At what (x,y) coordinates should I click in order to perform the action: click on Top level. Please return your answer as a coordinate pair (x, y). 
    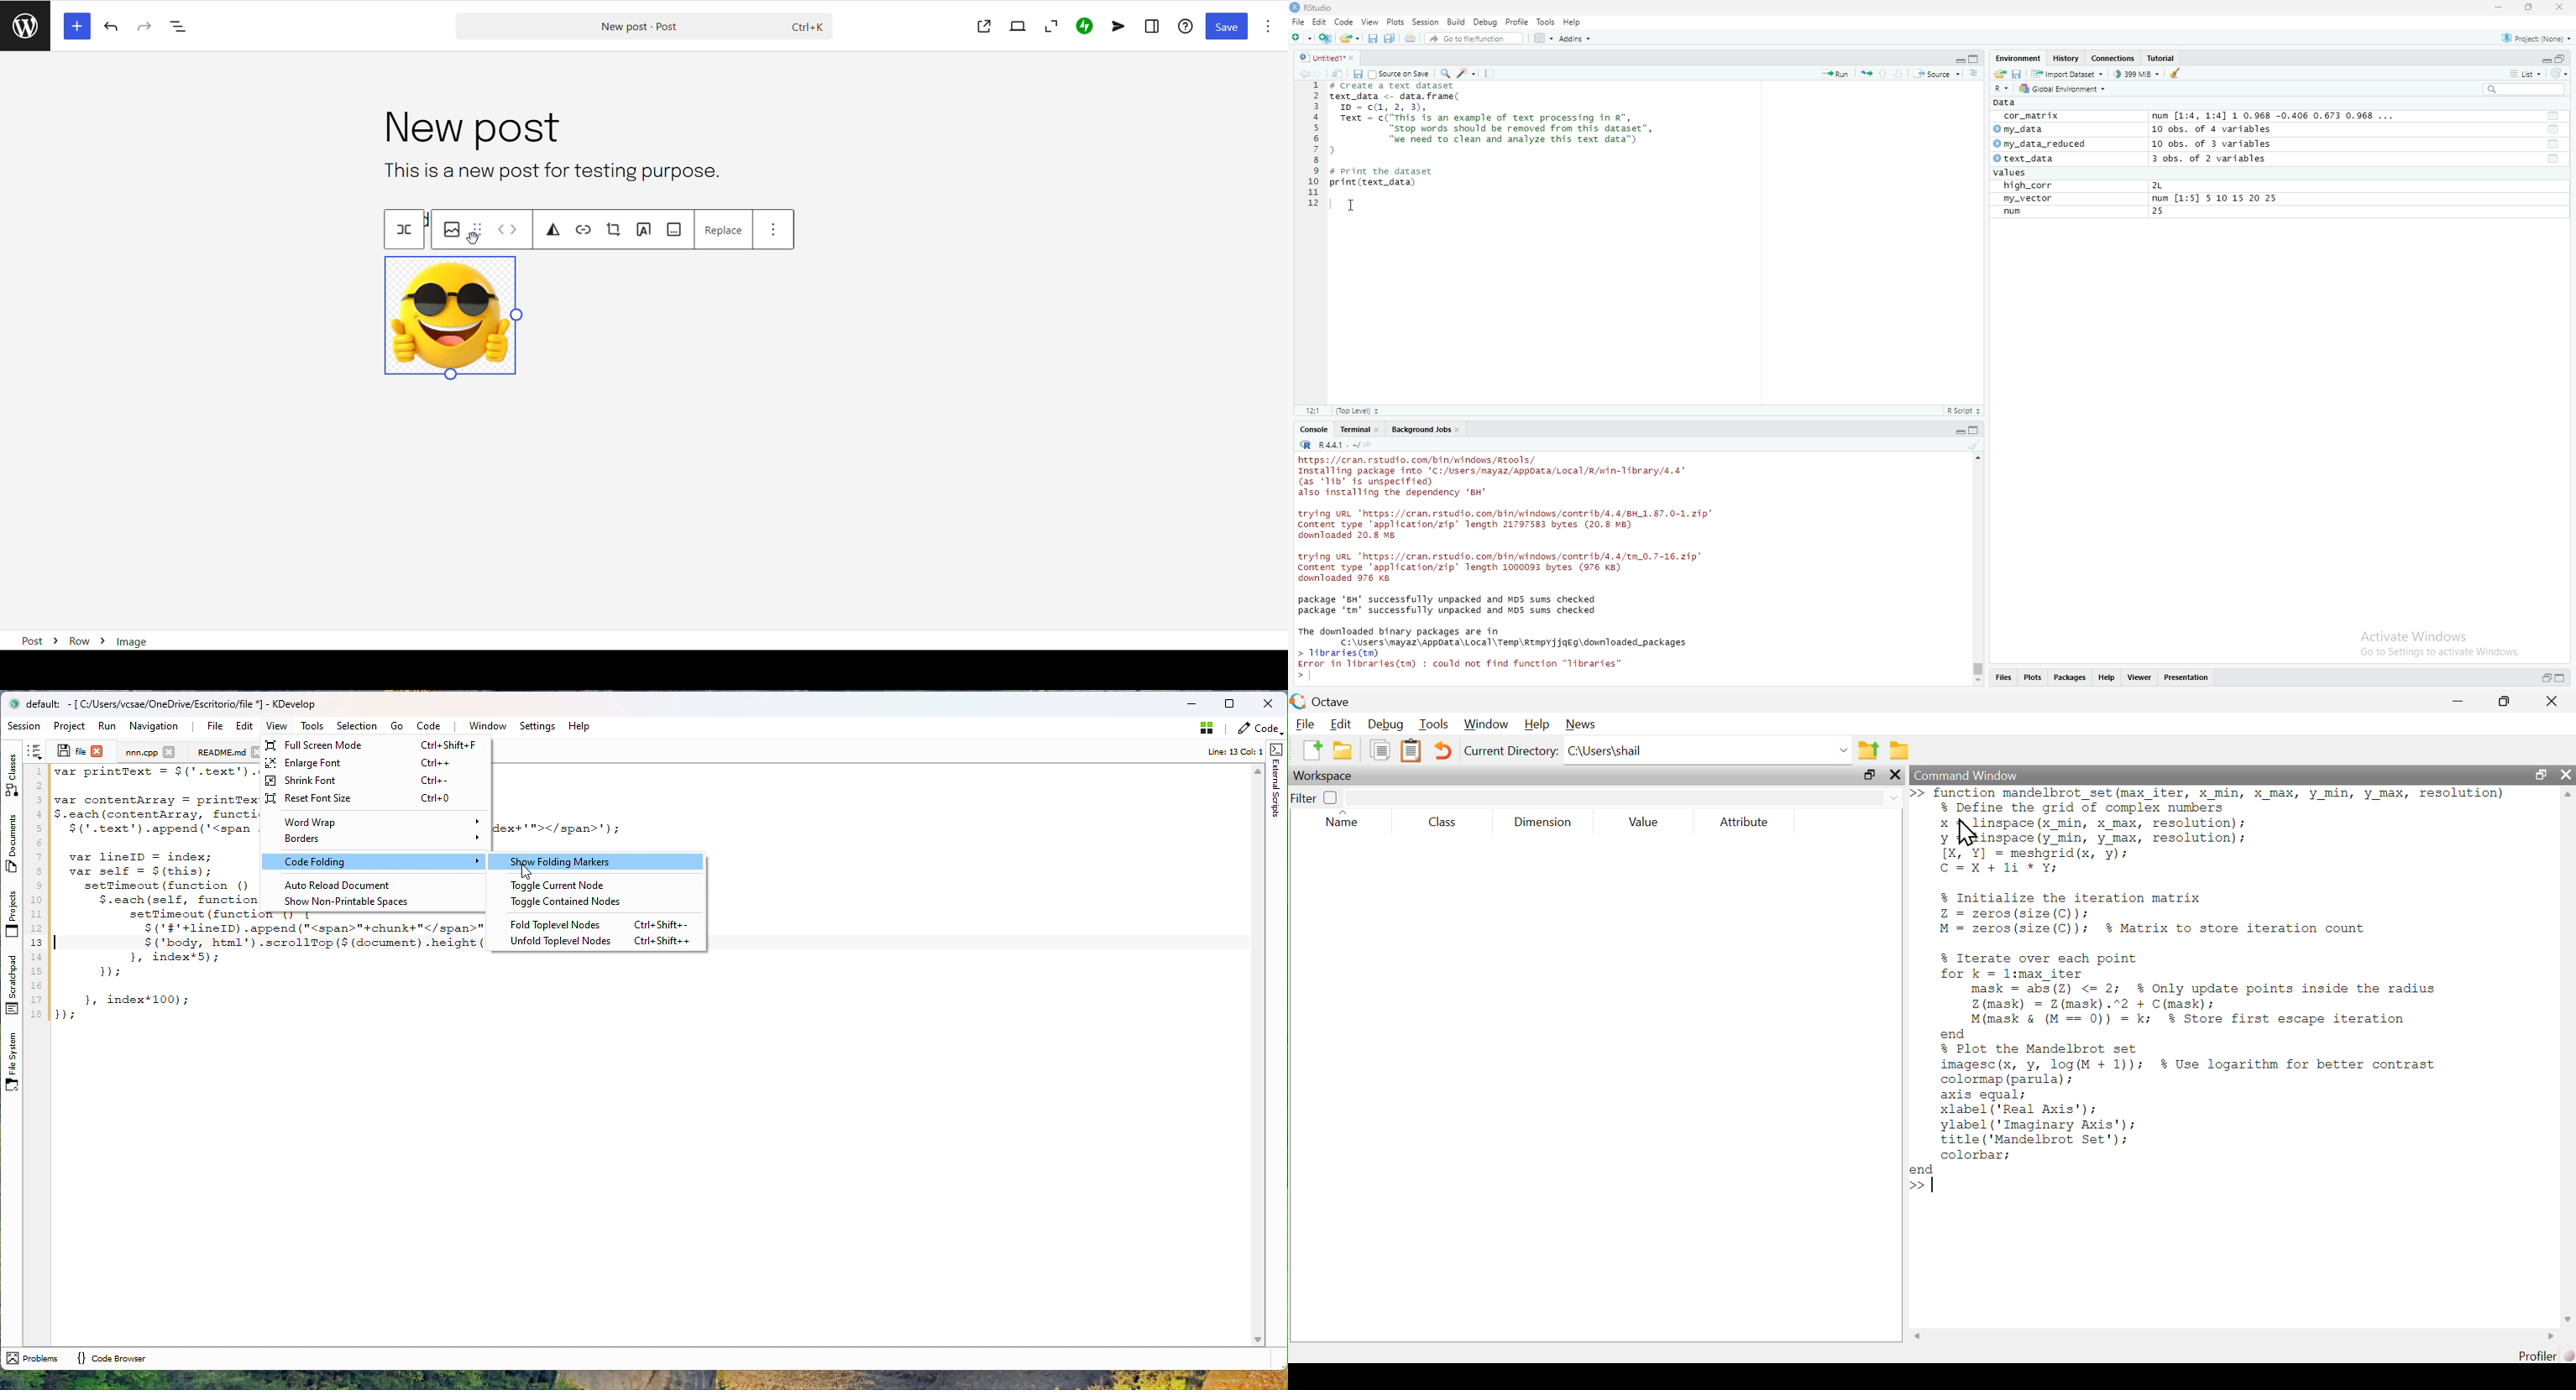
    Looking at the image, I should click on (1358, 410).